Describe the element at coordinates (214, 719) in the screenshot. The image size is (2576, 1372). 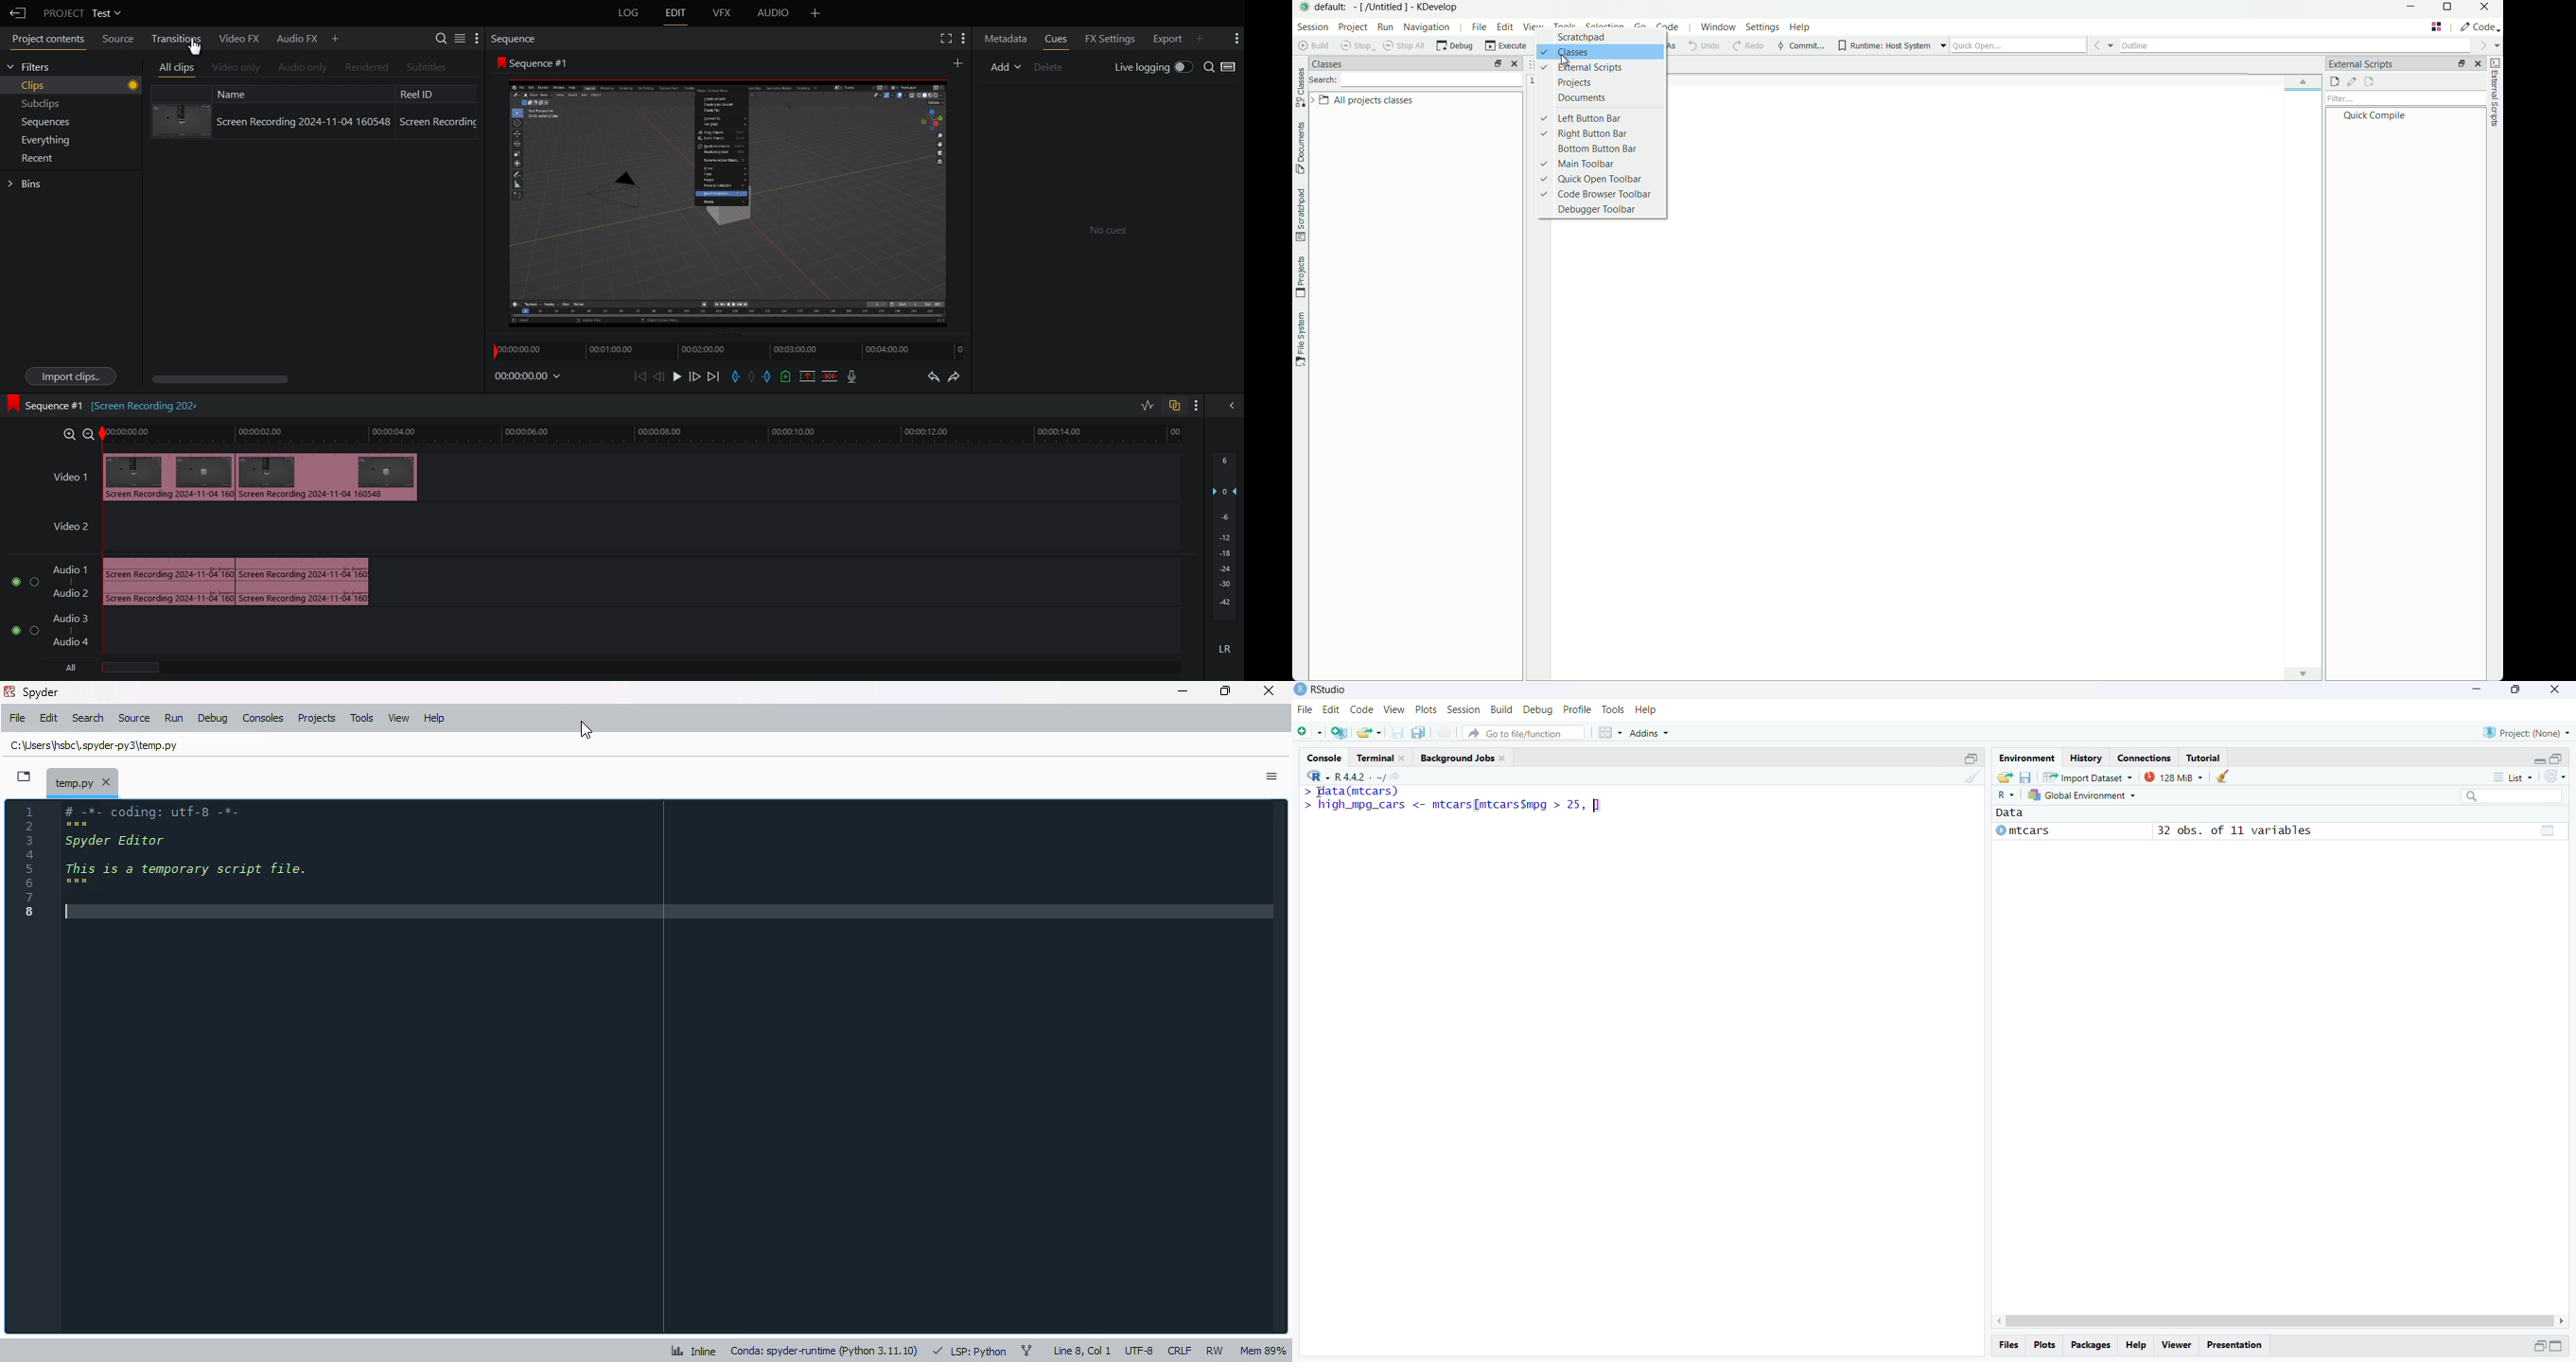
I see `debug` at that location.